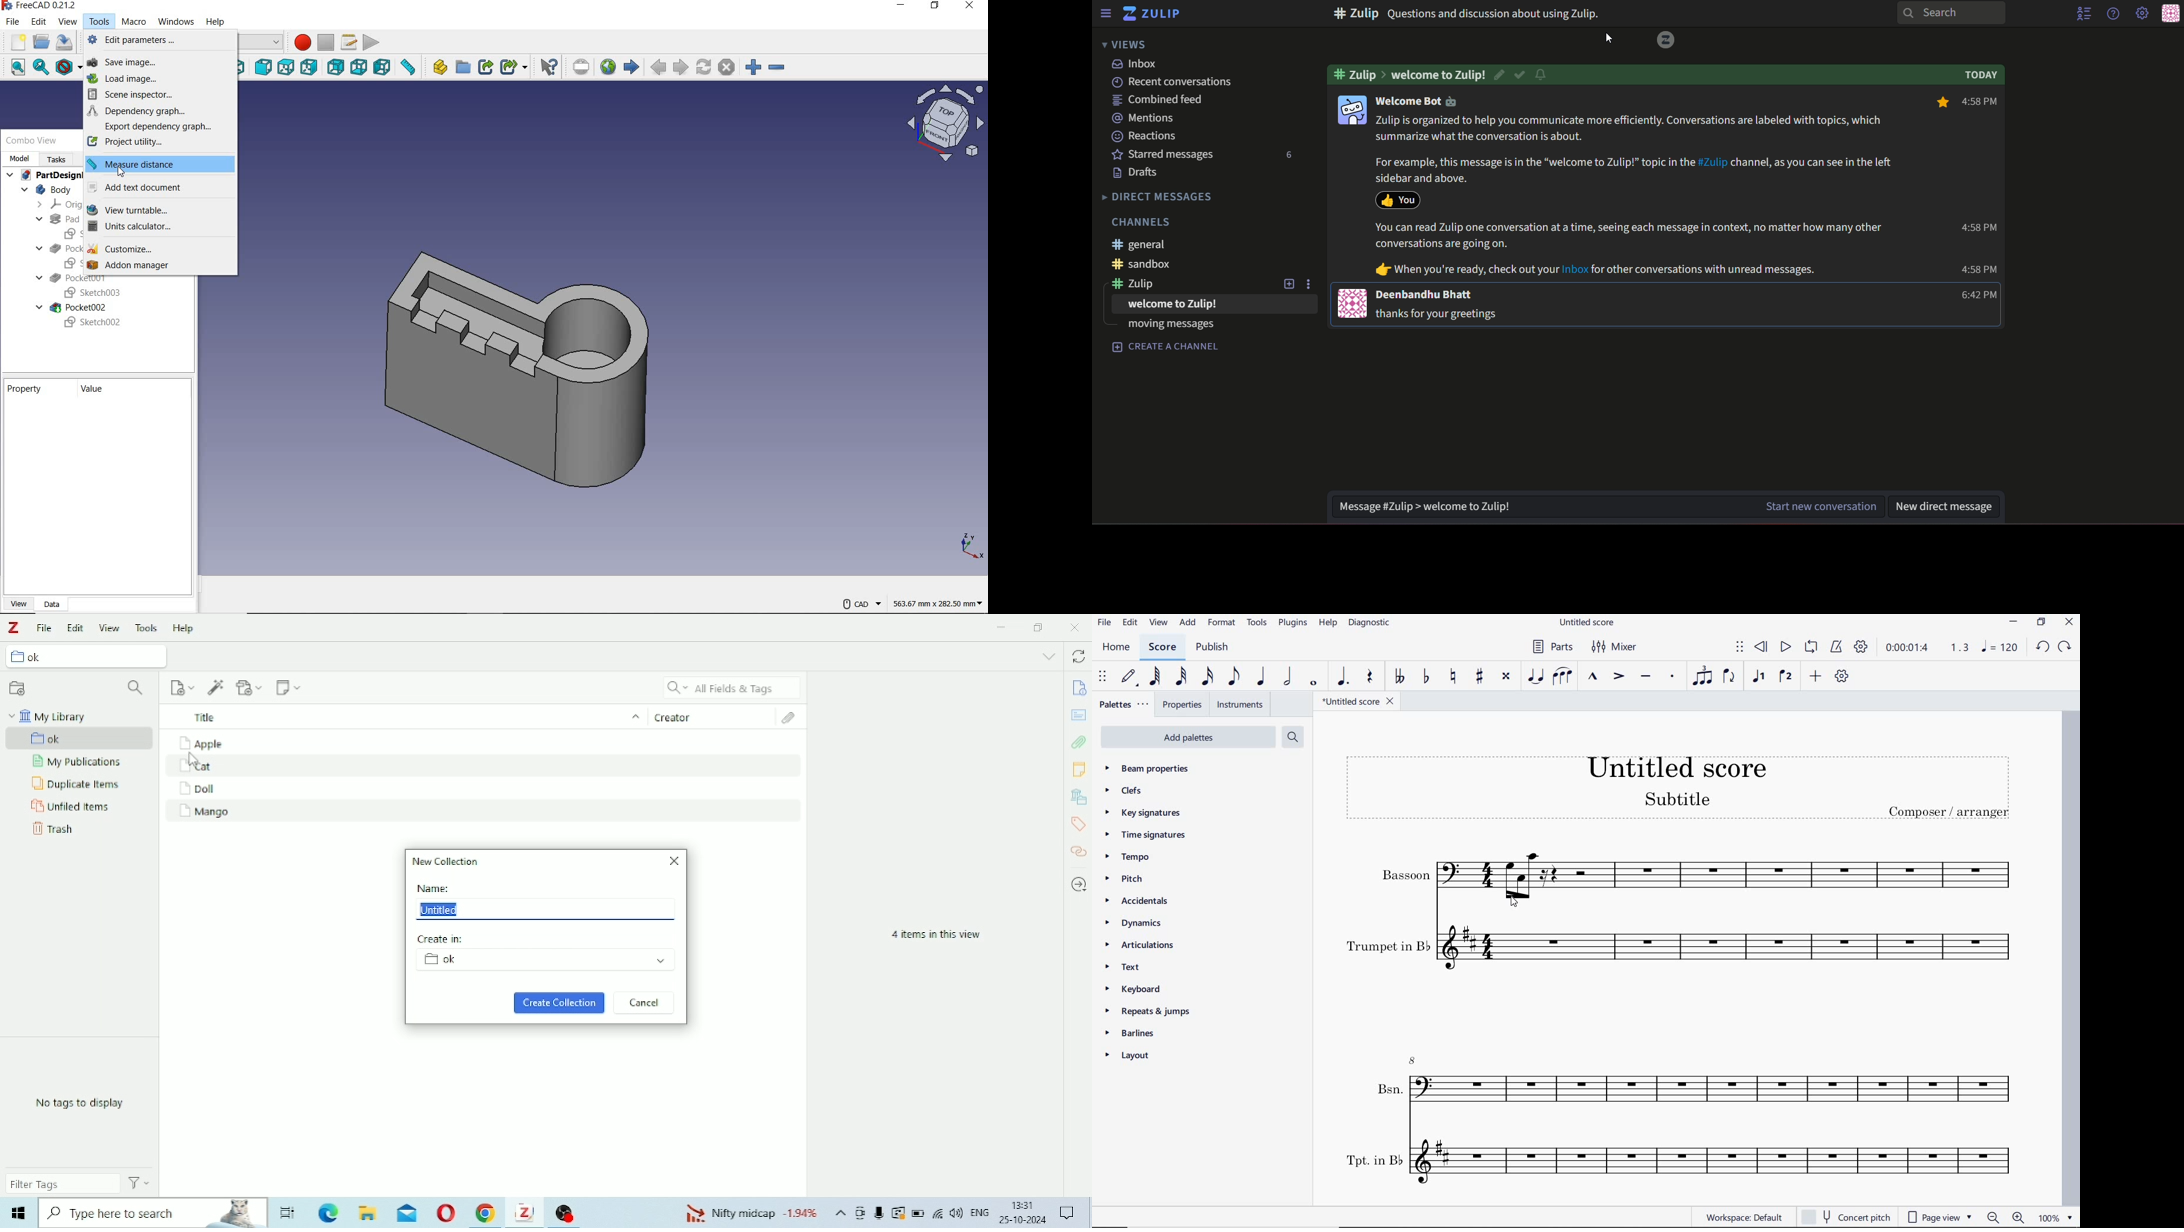 This screenshot has width=2184, height=1232. Describe the element at coordinates (1177, 82) in the screenshot. I see `Recent conversations` at that location.